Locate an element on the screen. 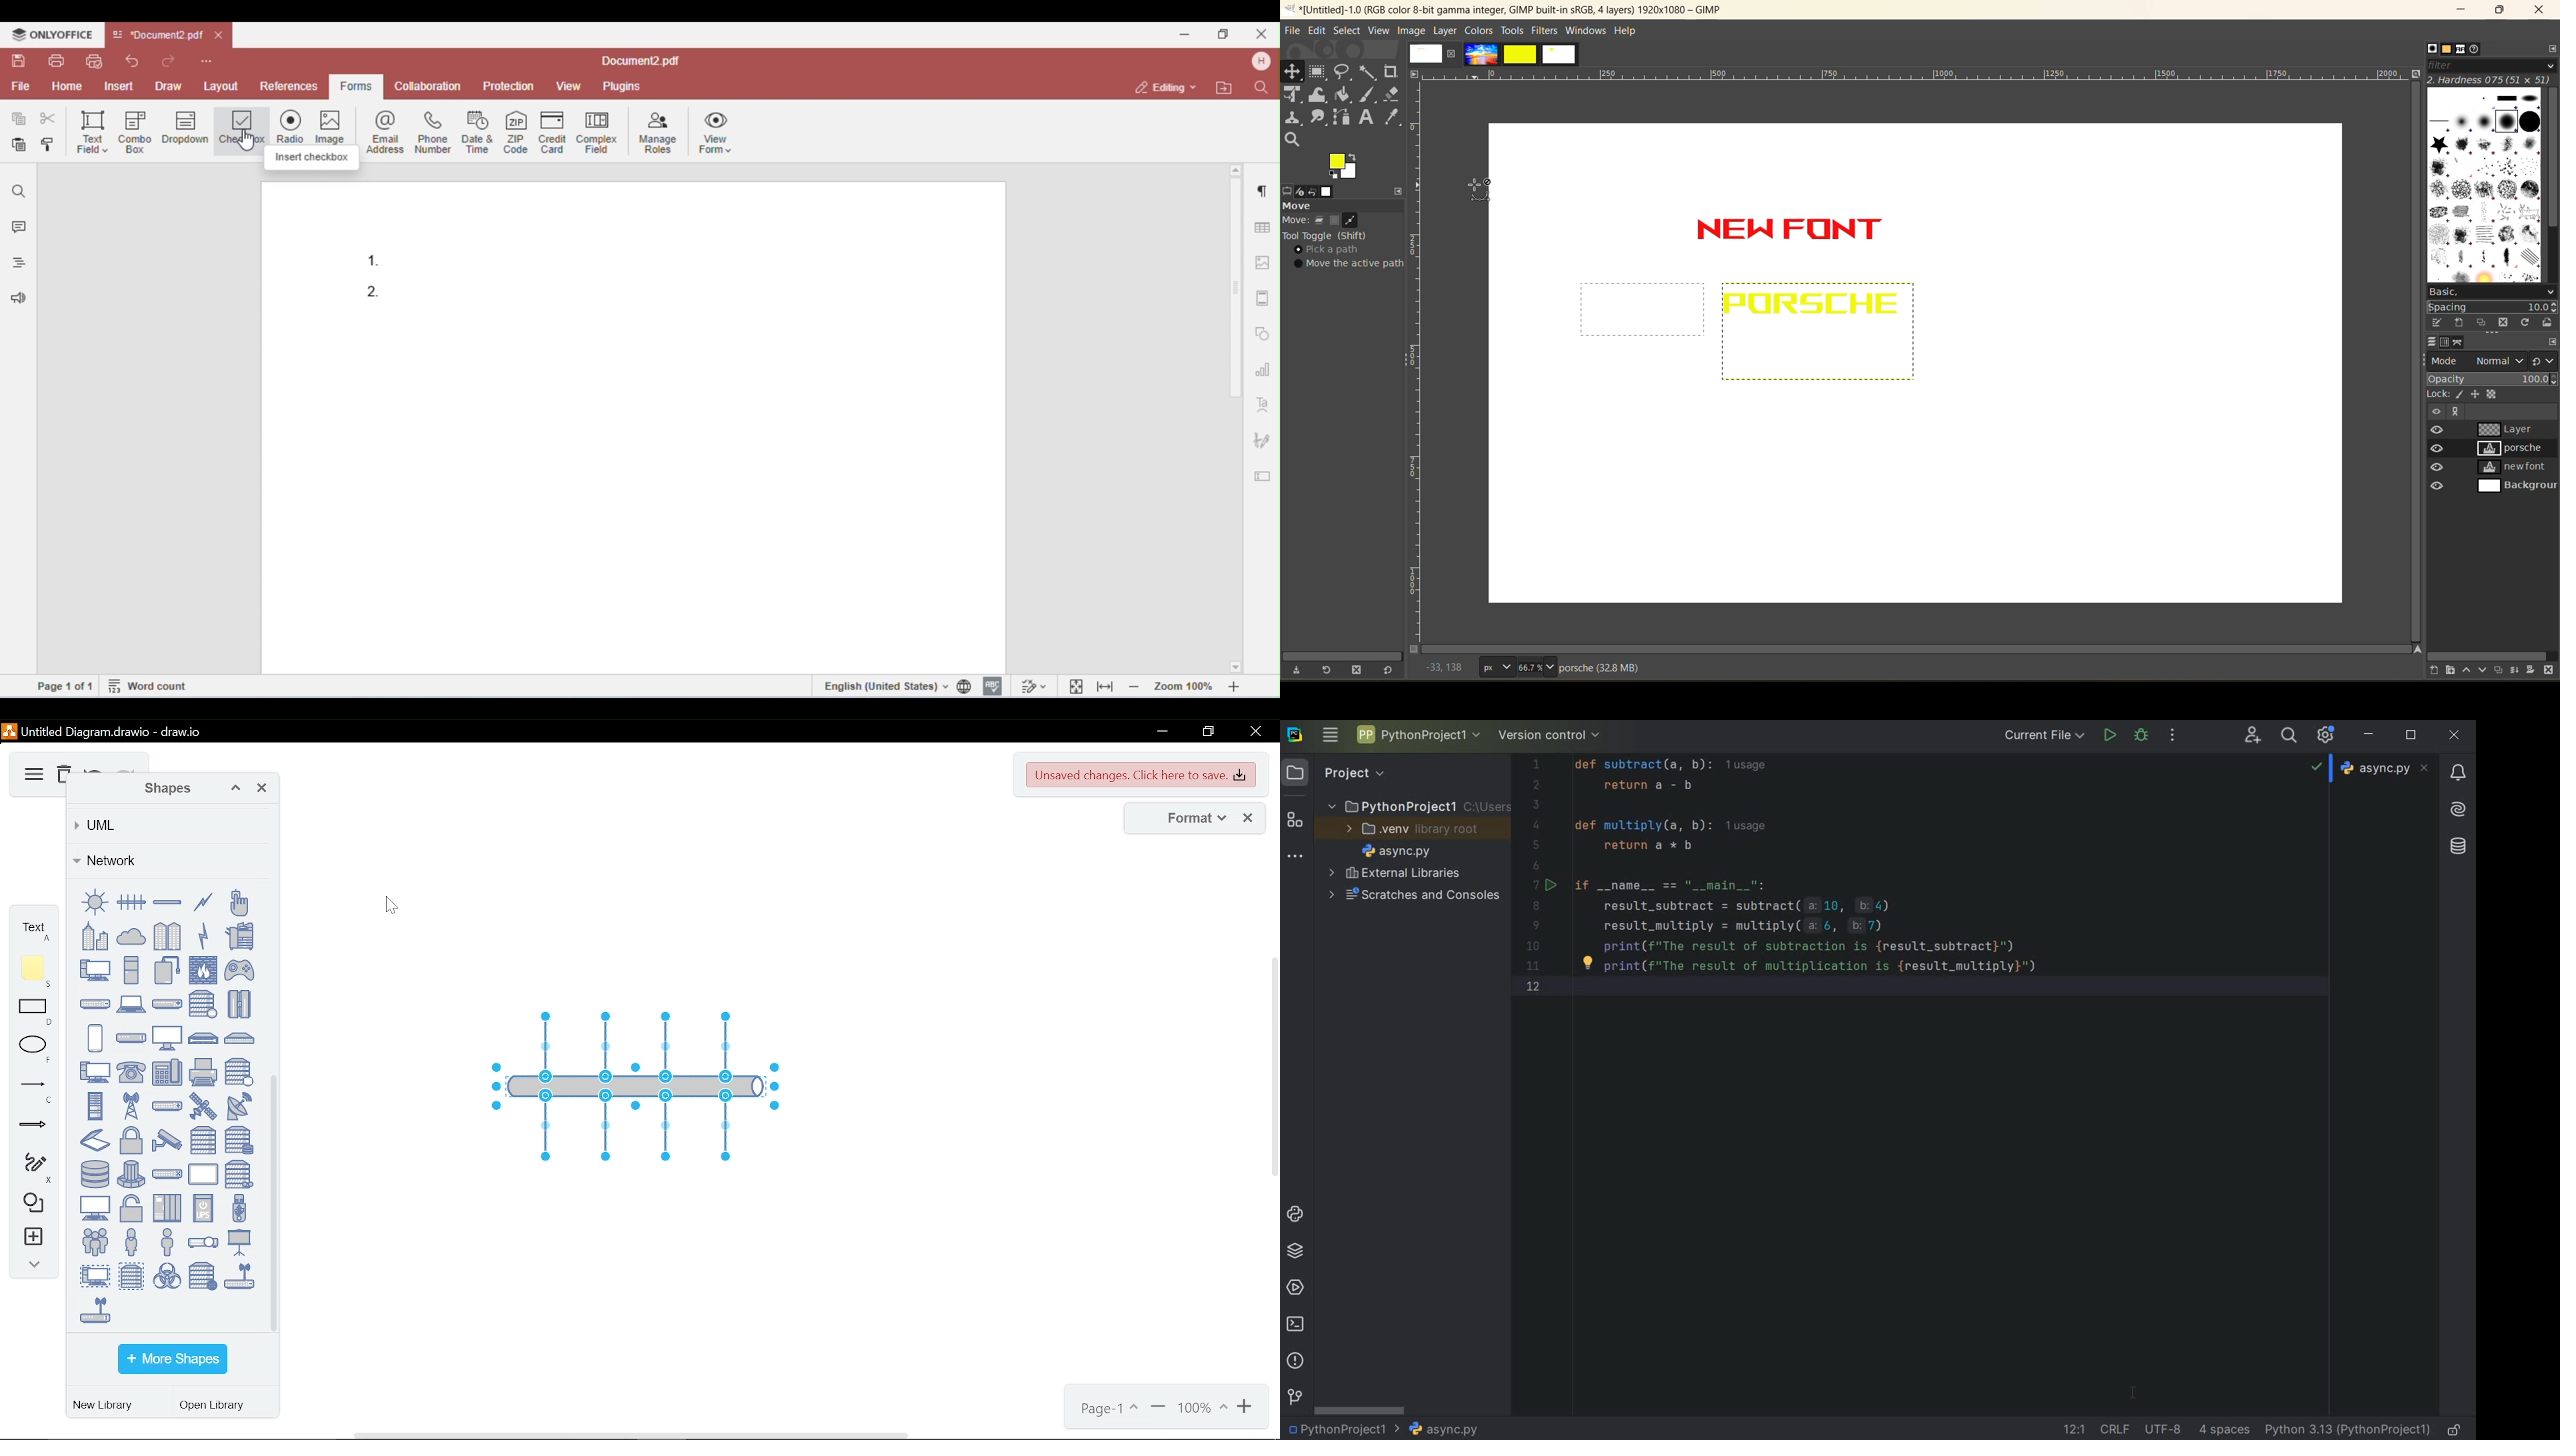  hardness is located at coordinates (2491, 80).